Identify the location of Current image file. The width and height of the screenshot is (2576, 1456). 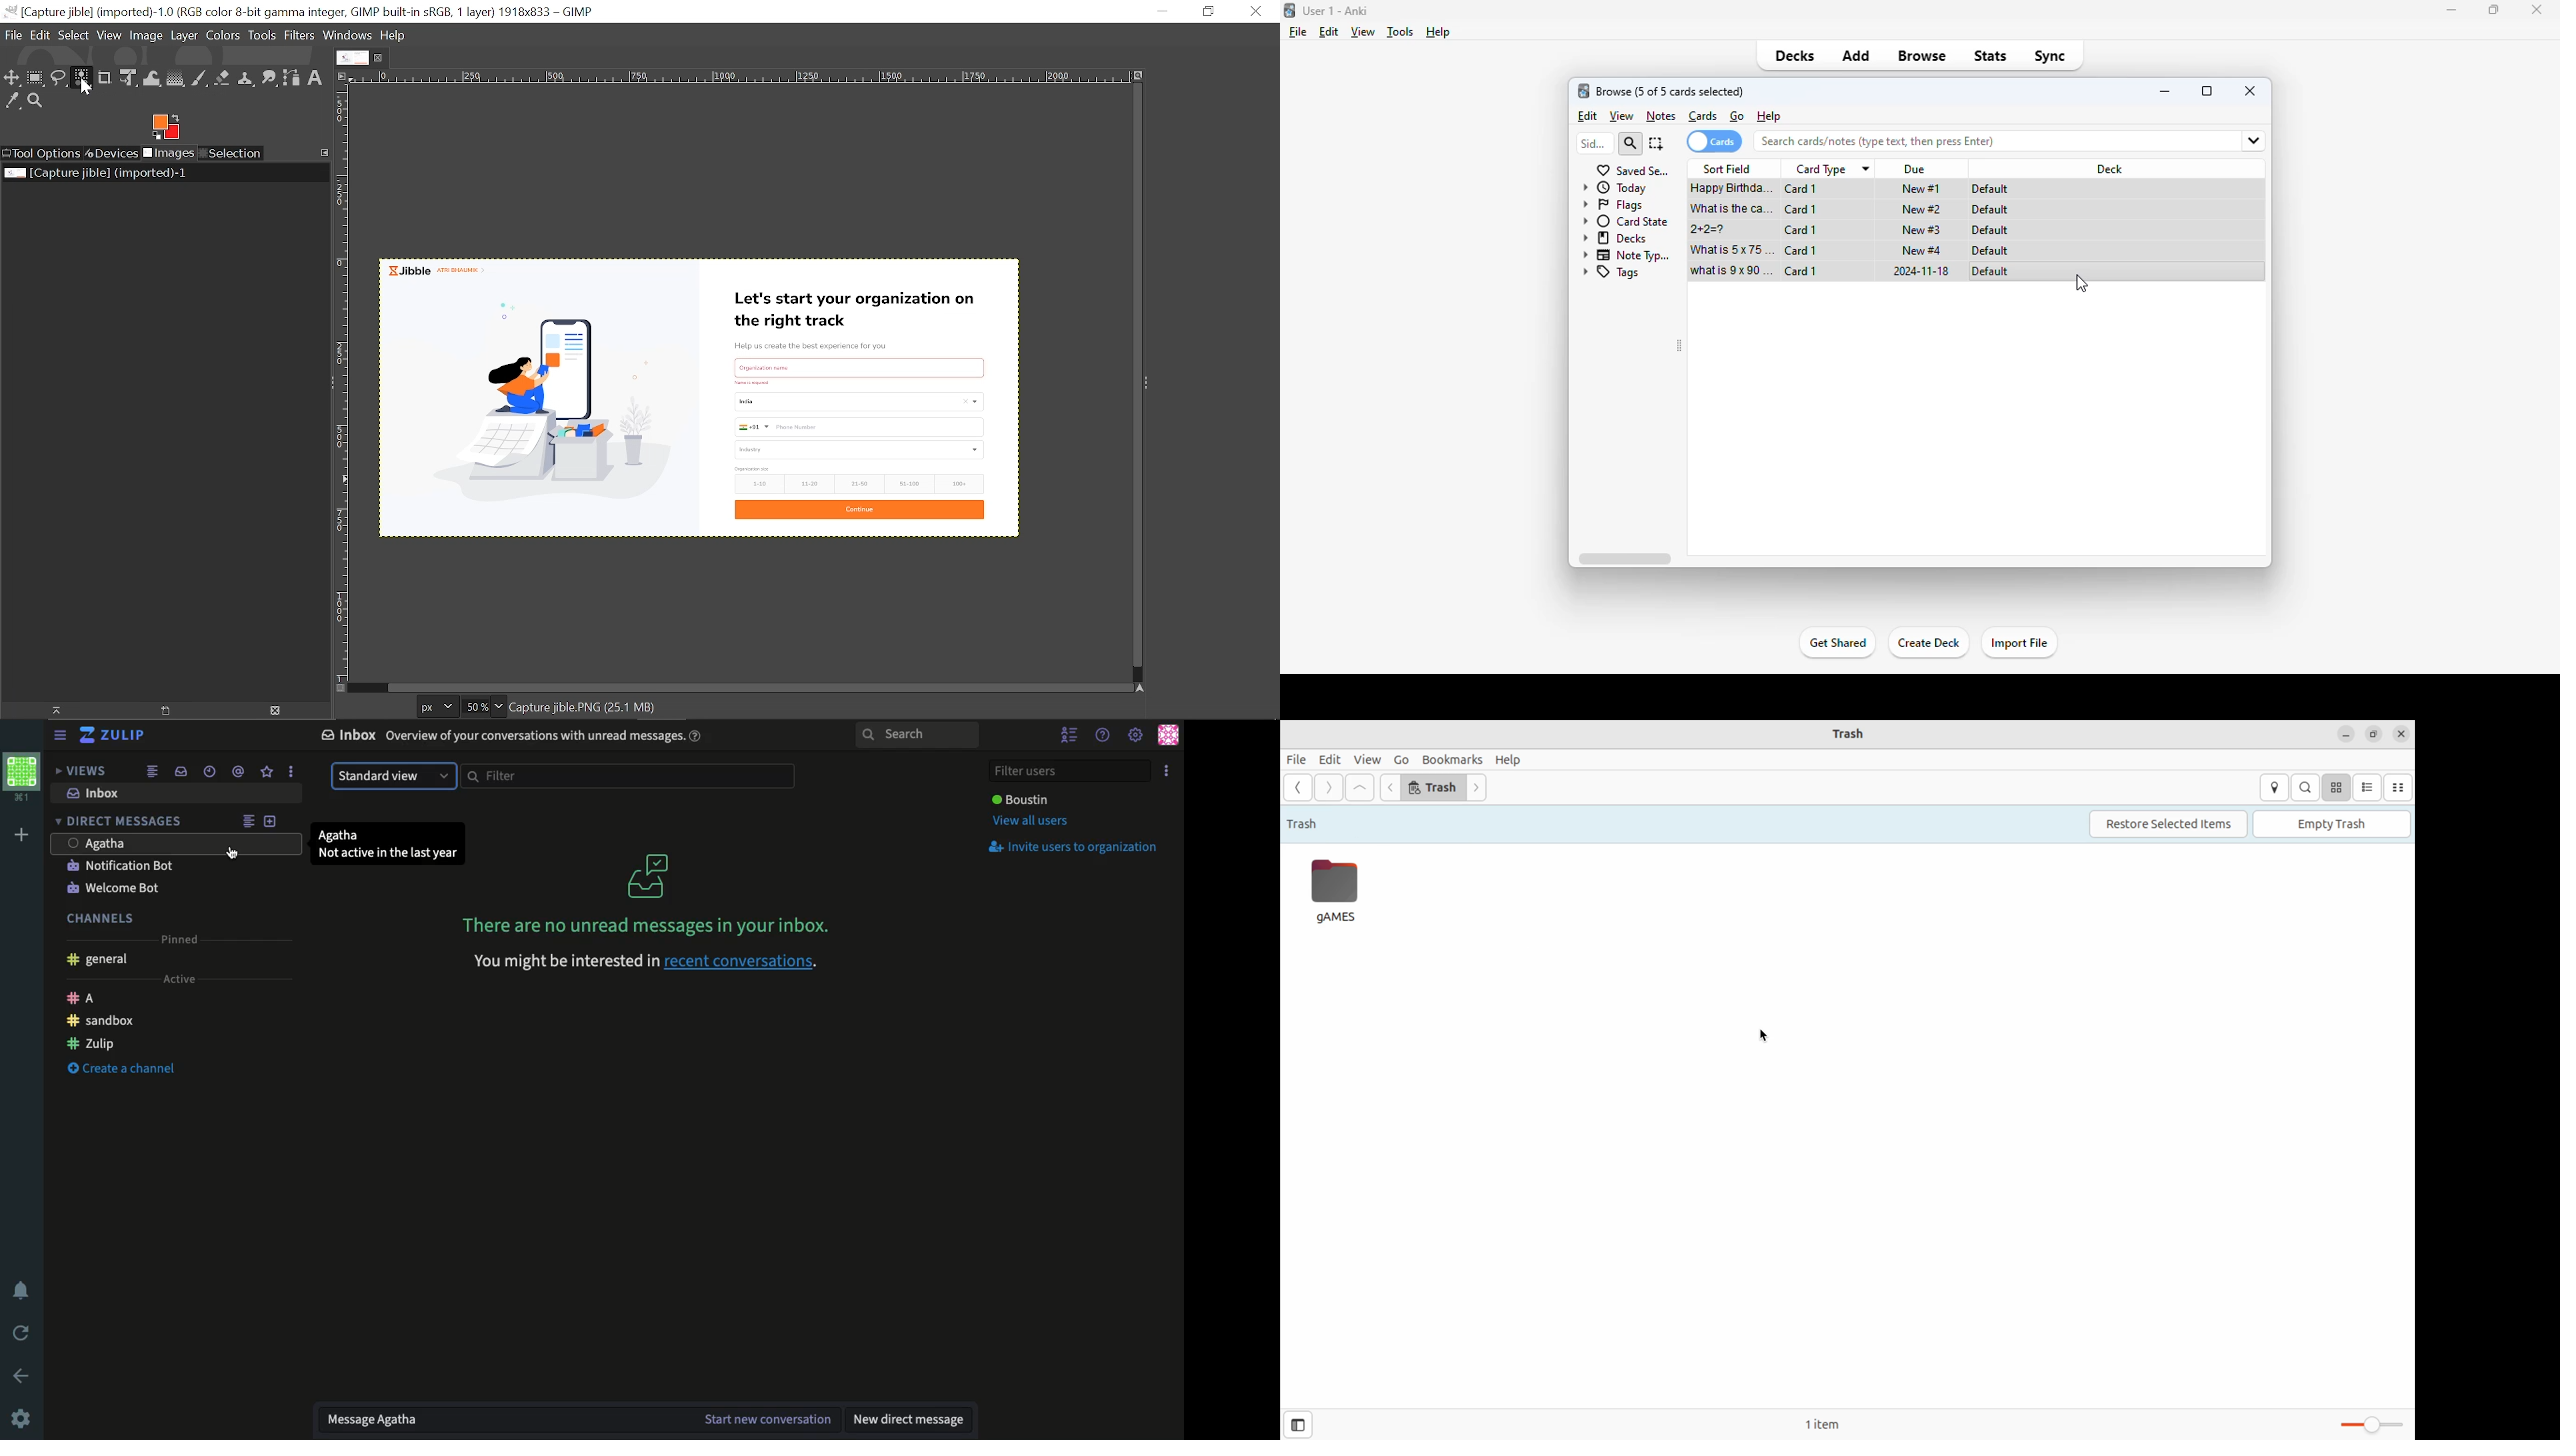
(97, 172).